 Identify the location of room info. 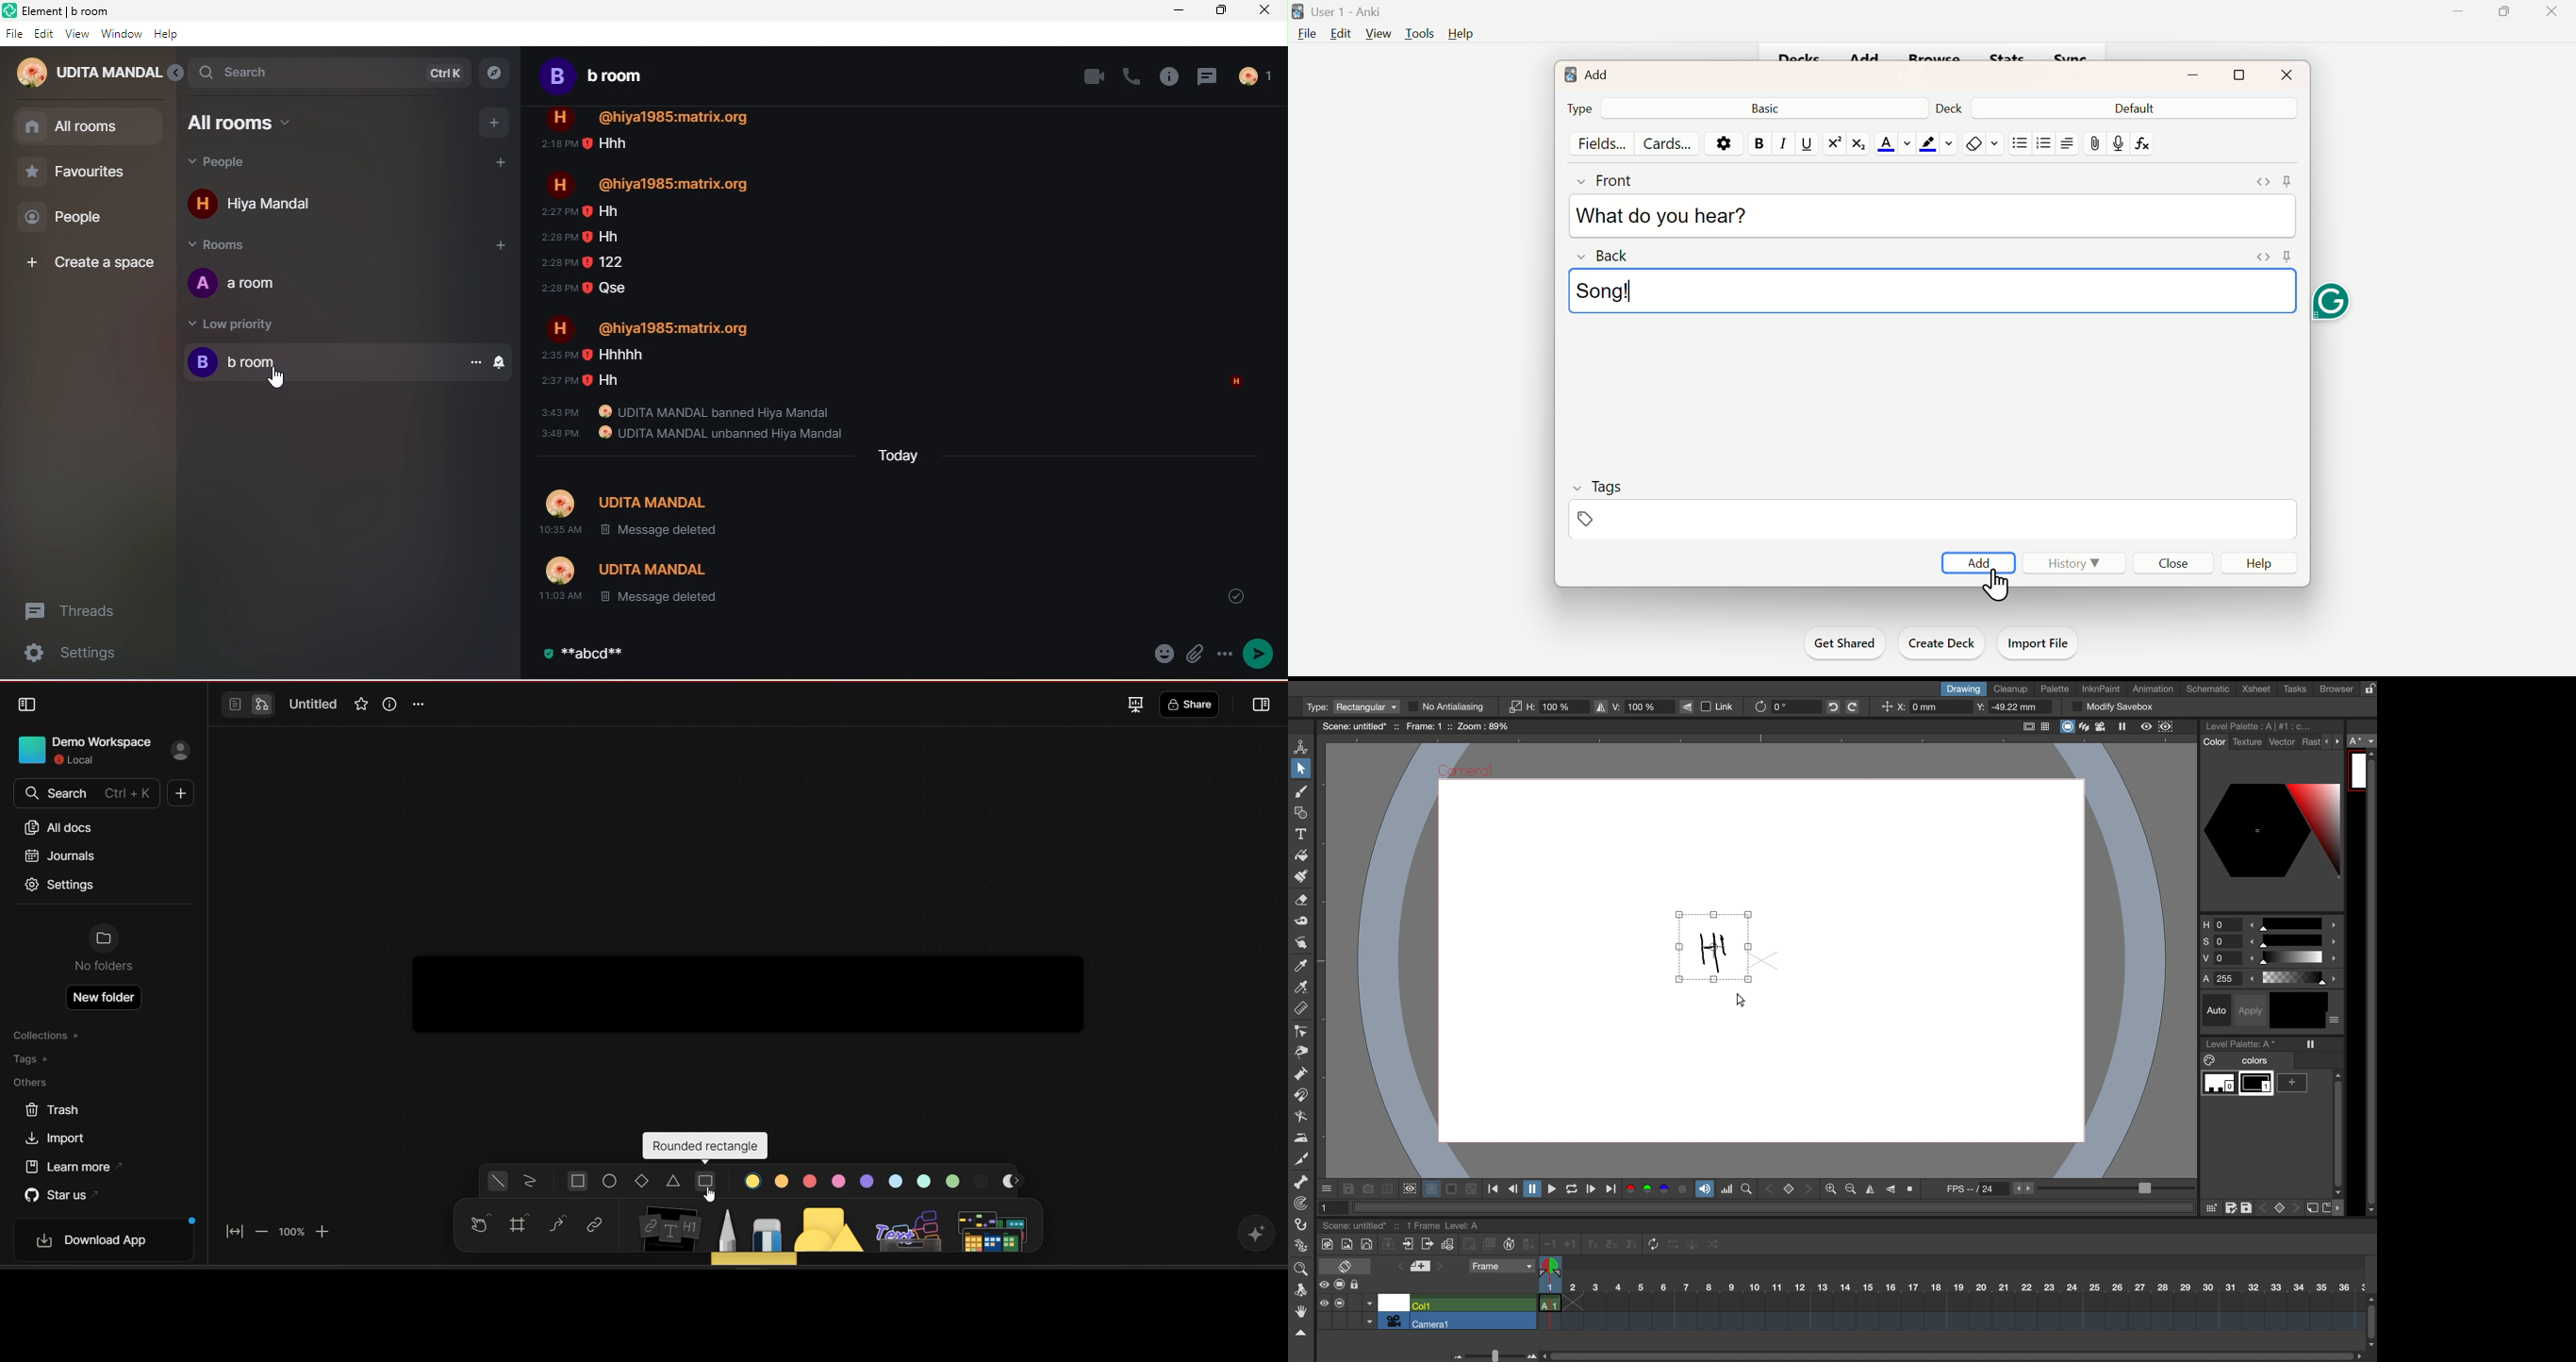
(1169, 76).